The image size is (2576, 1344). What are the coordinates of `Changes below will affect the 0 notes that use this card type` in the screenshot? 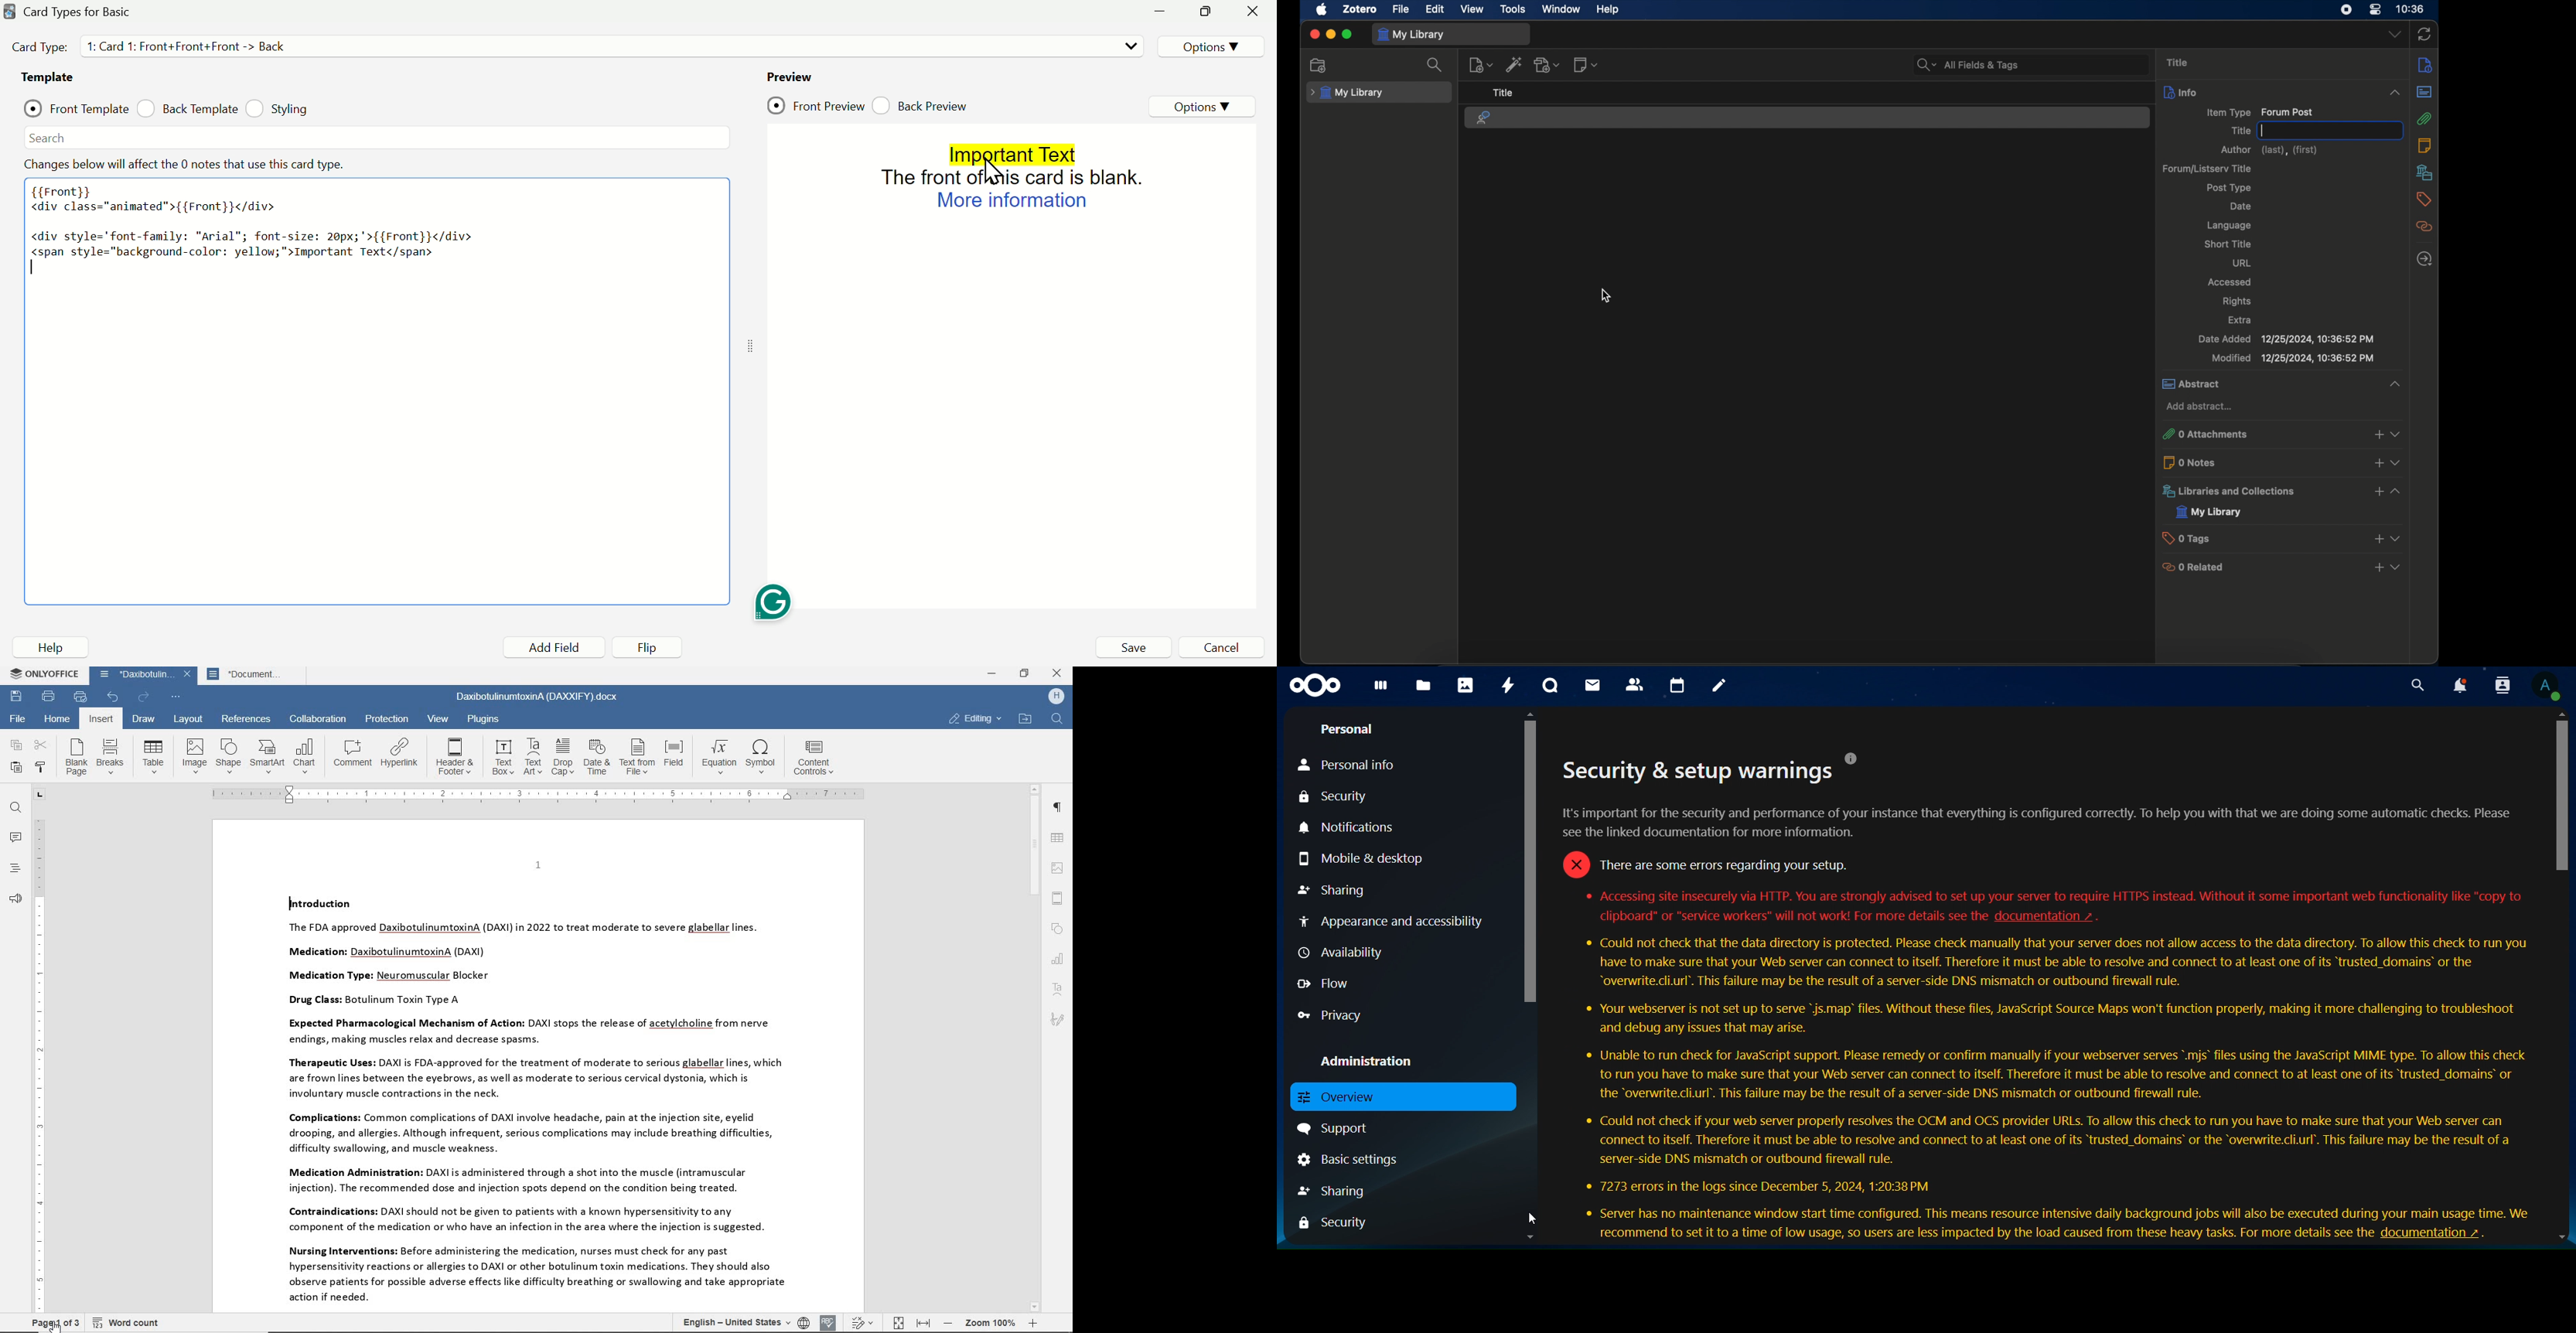 It's located at (198, 166).